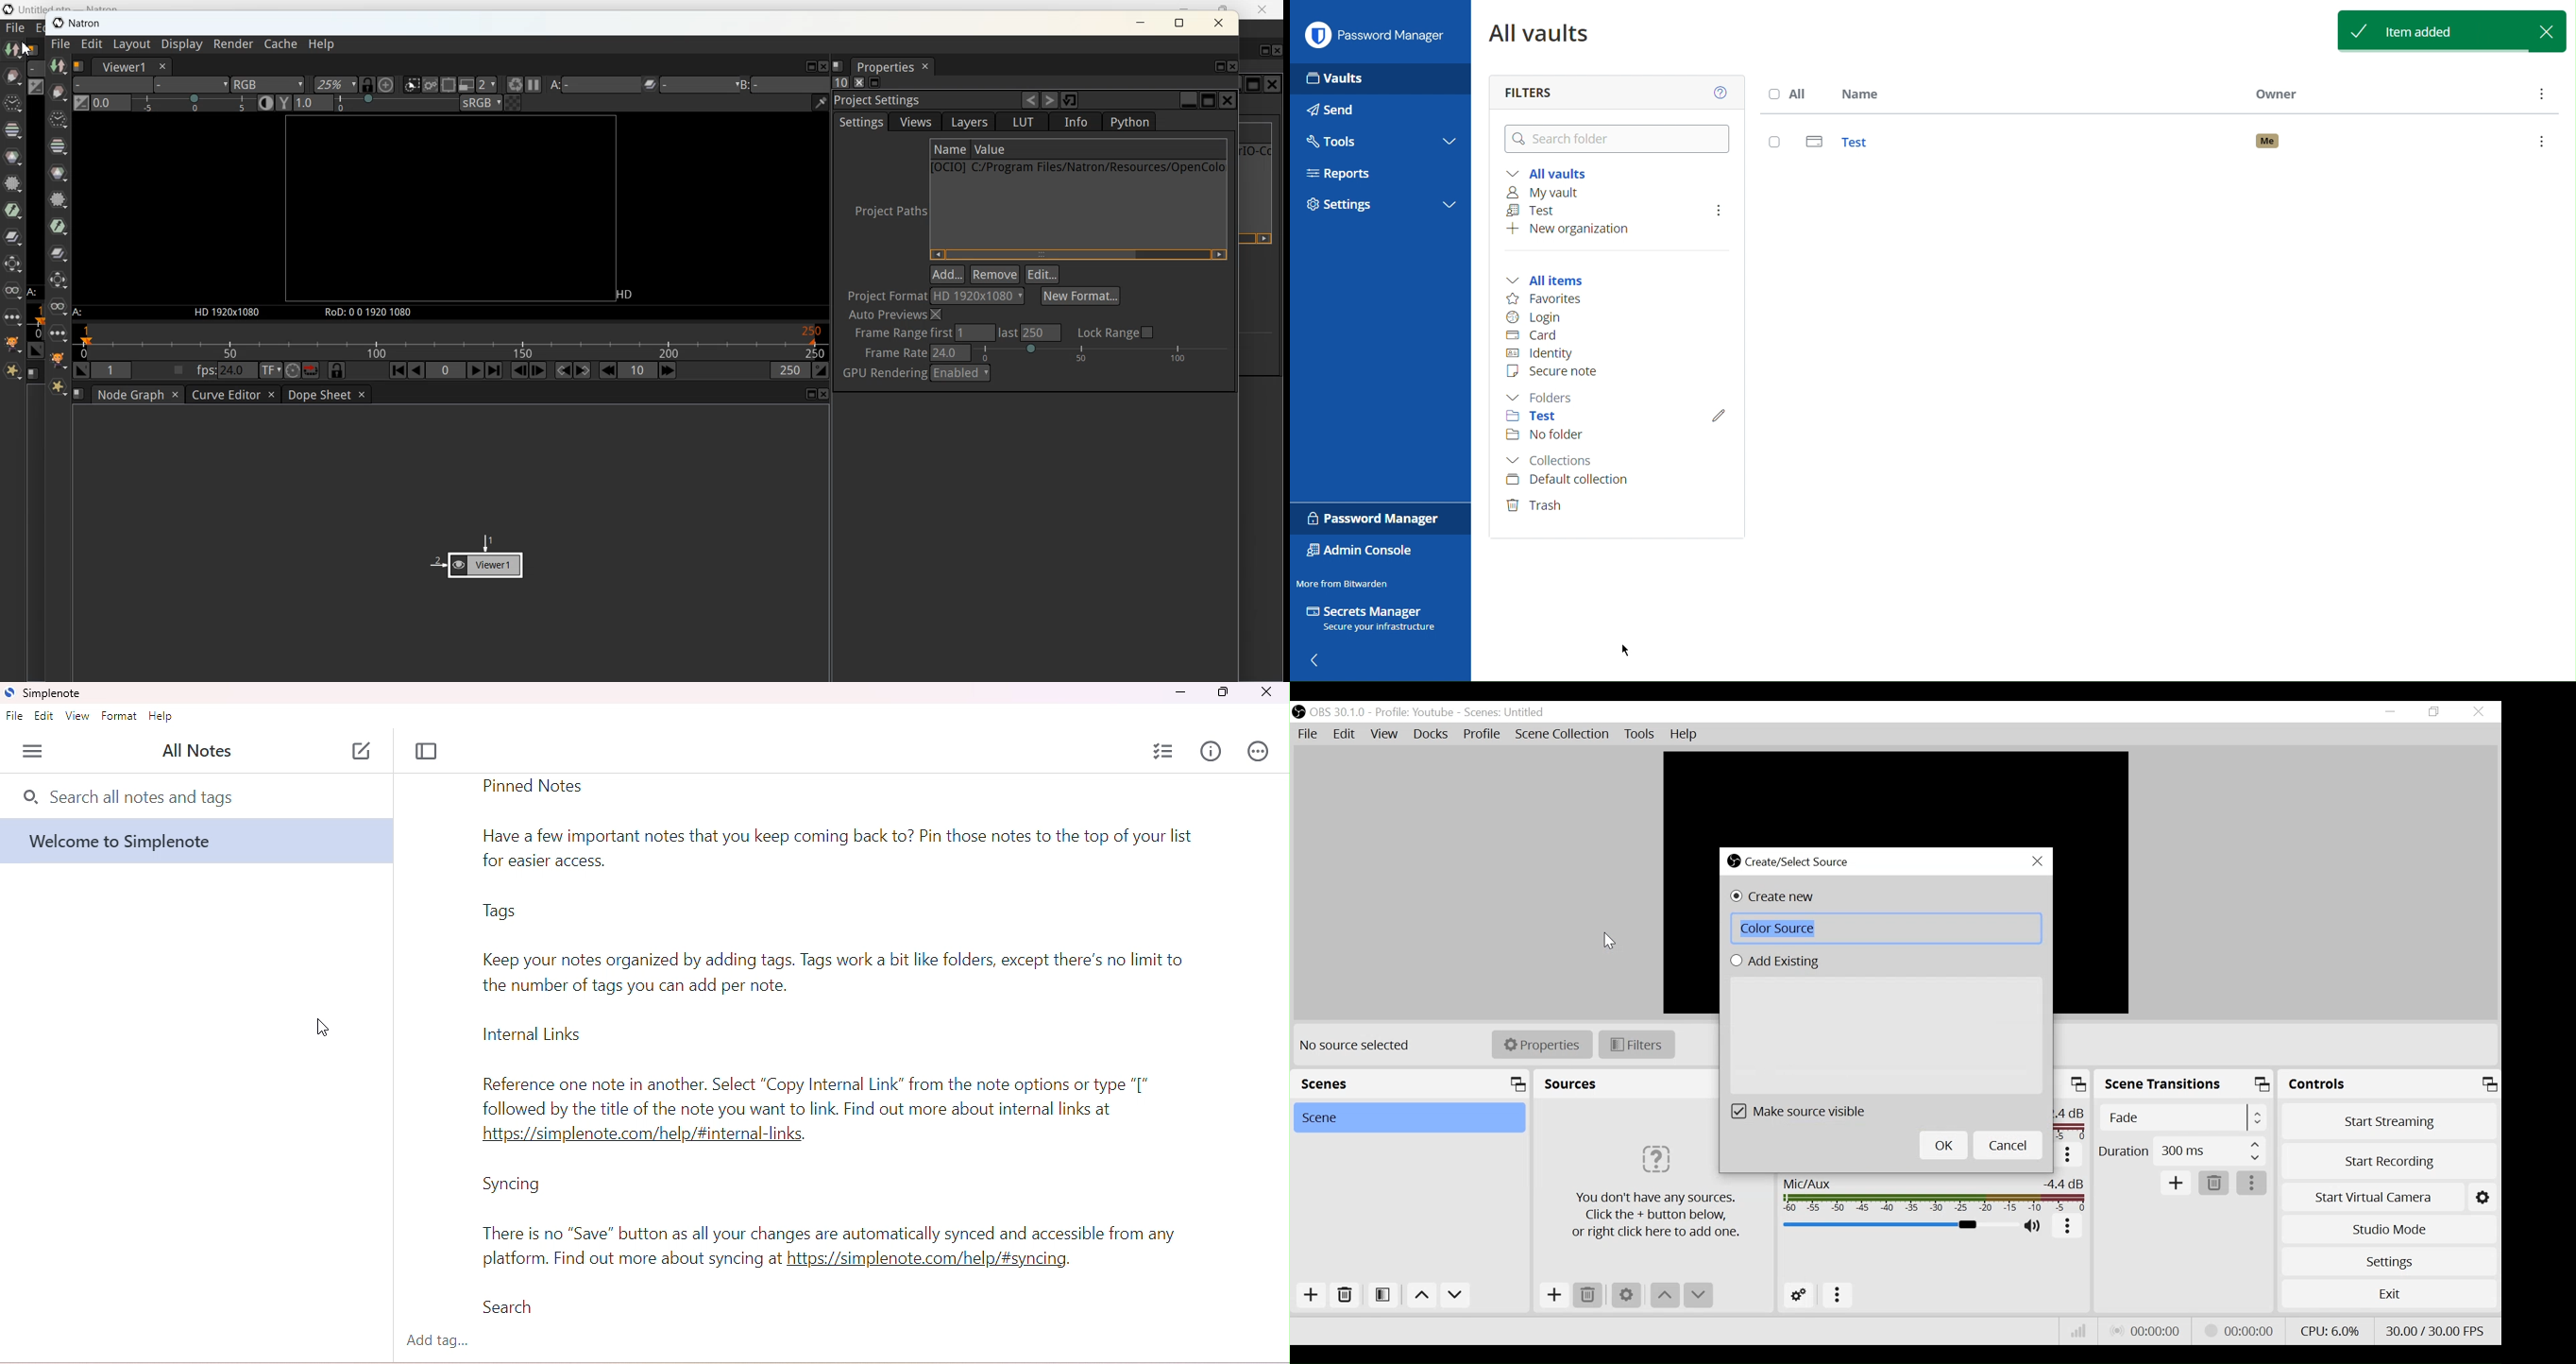 The width and height of the screenshot is (2576, 1372). What do you see at coordinates (1799, 1295) in the screenshot?
I see `Advanced Audio Settings` at bounding box center [1799, 1295].